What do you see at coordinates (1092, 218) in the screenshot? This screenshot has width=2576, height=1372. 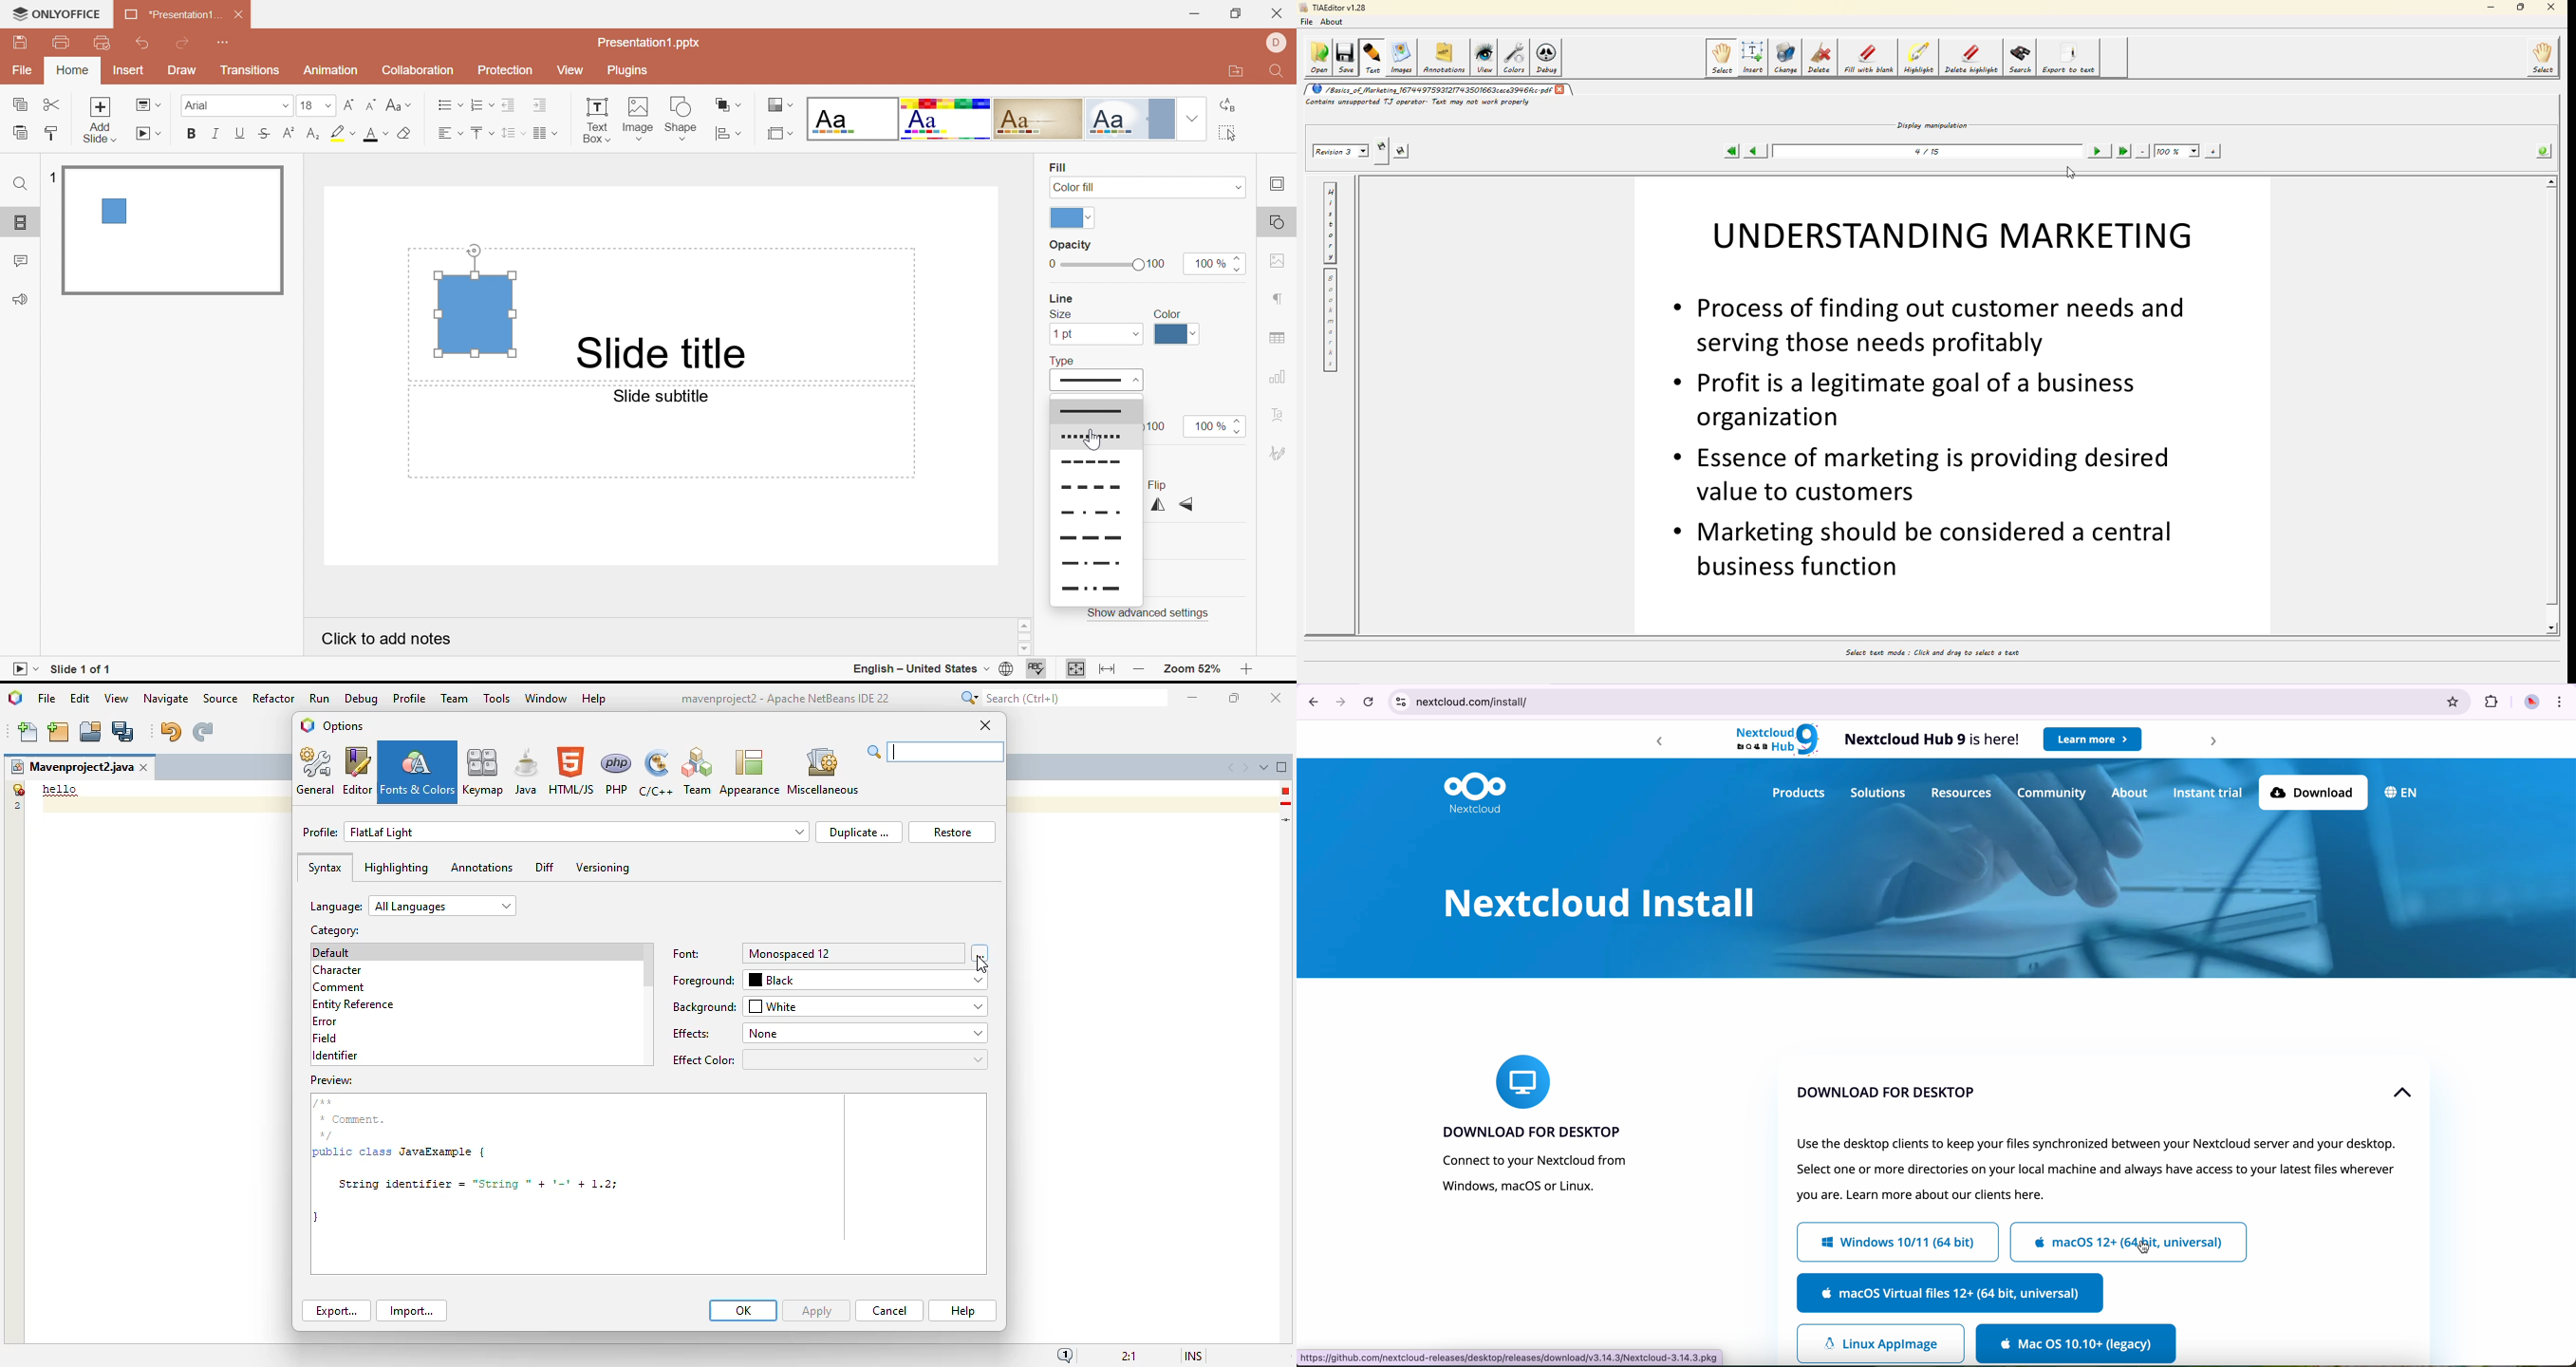 I see `Drop Down` at bounding box center [1092, 218].